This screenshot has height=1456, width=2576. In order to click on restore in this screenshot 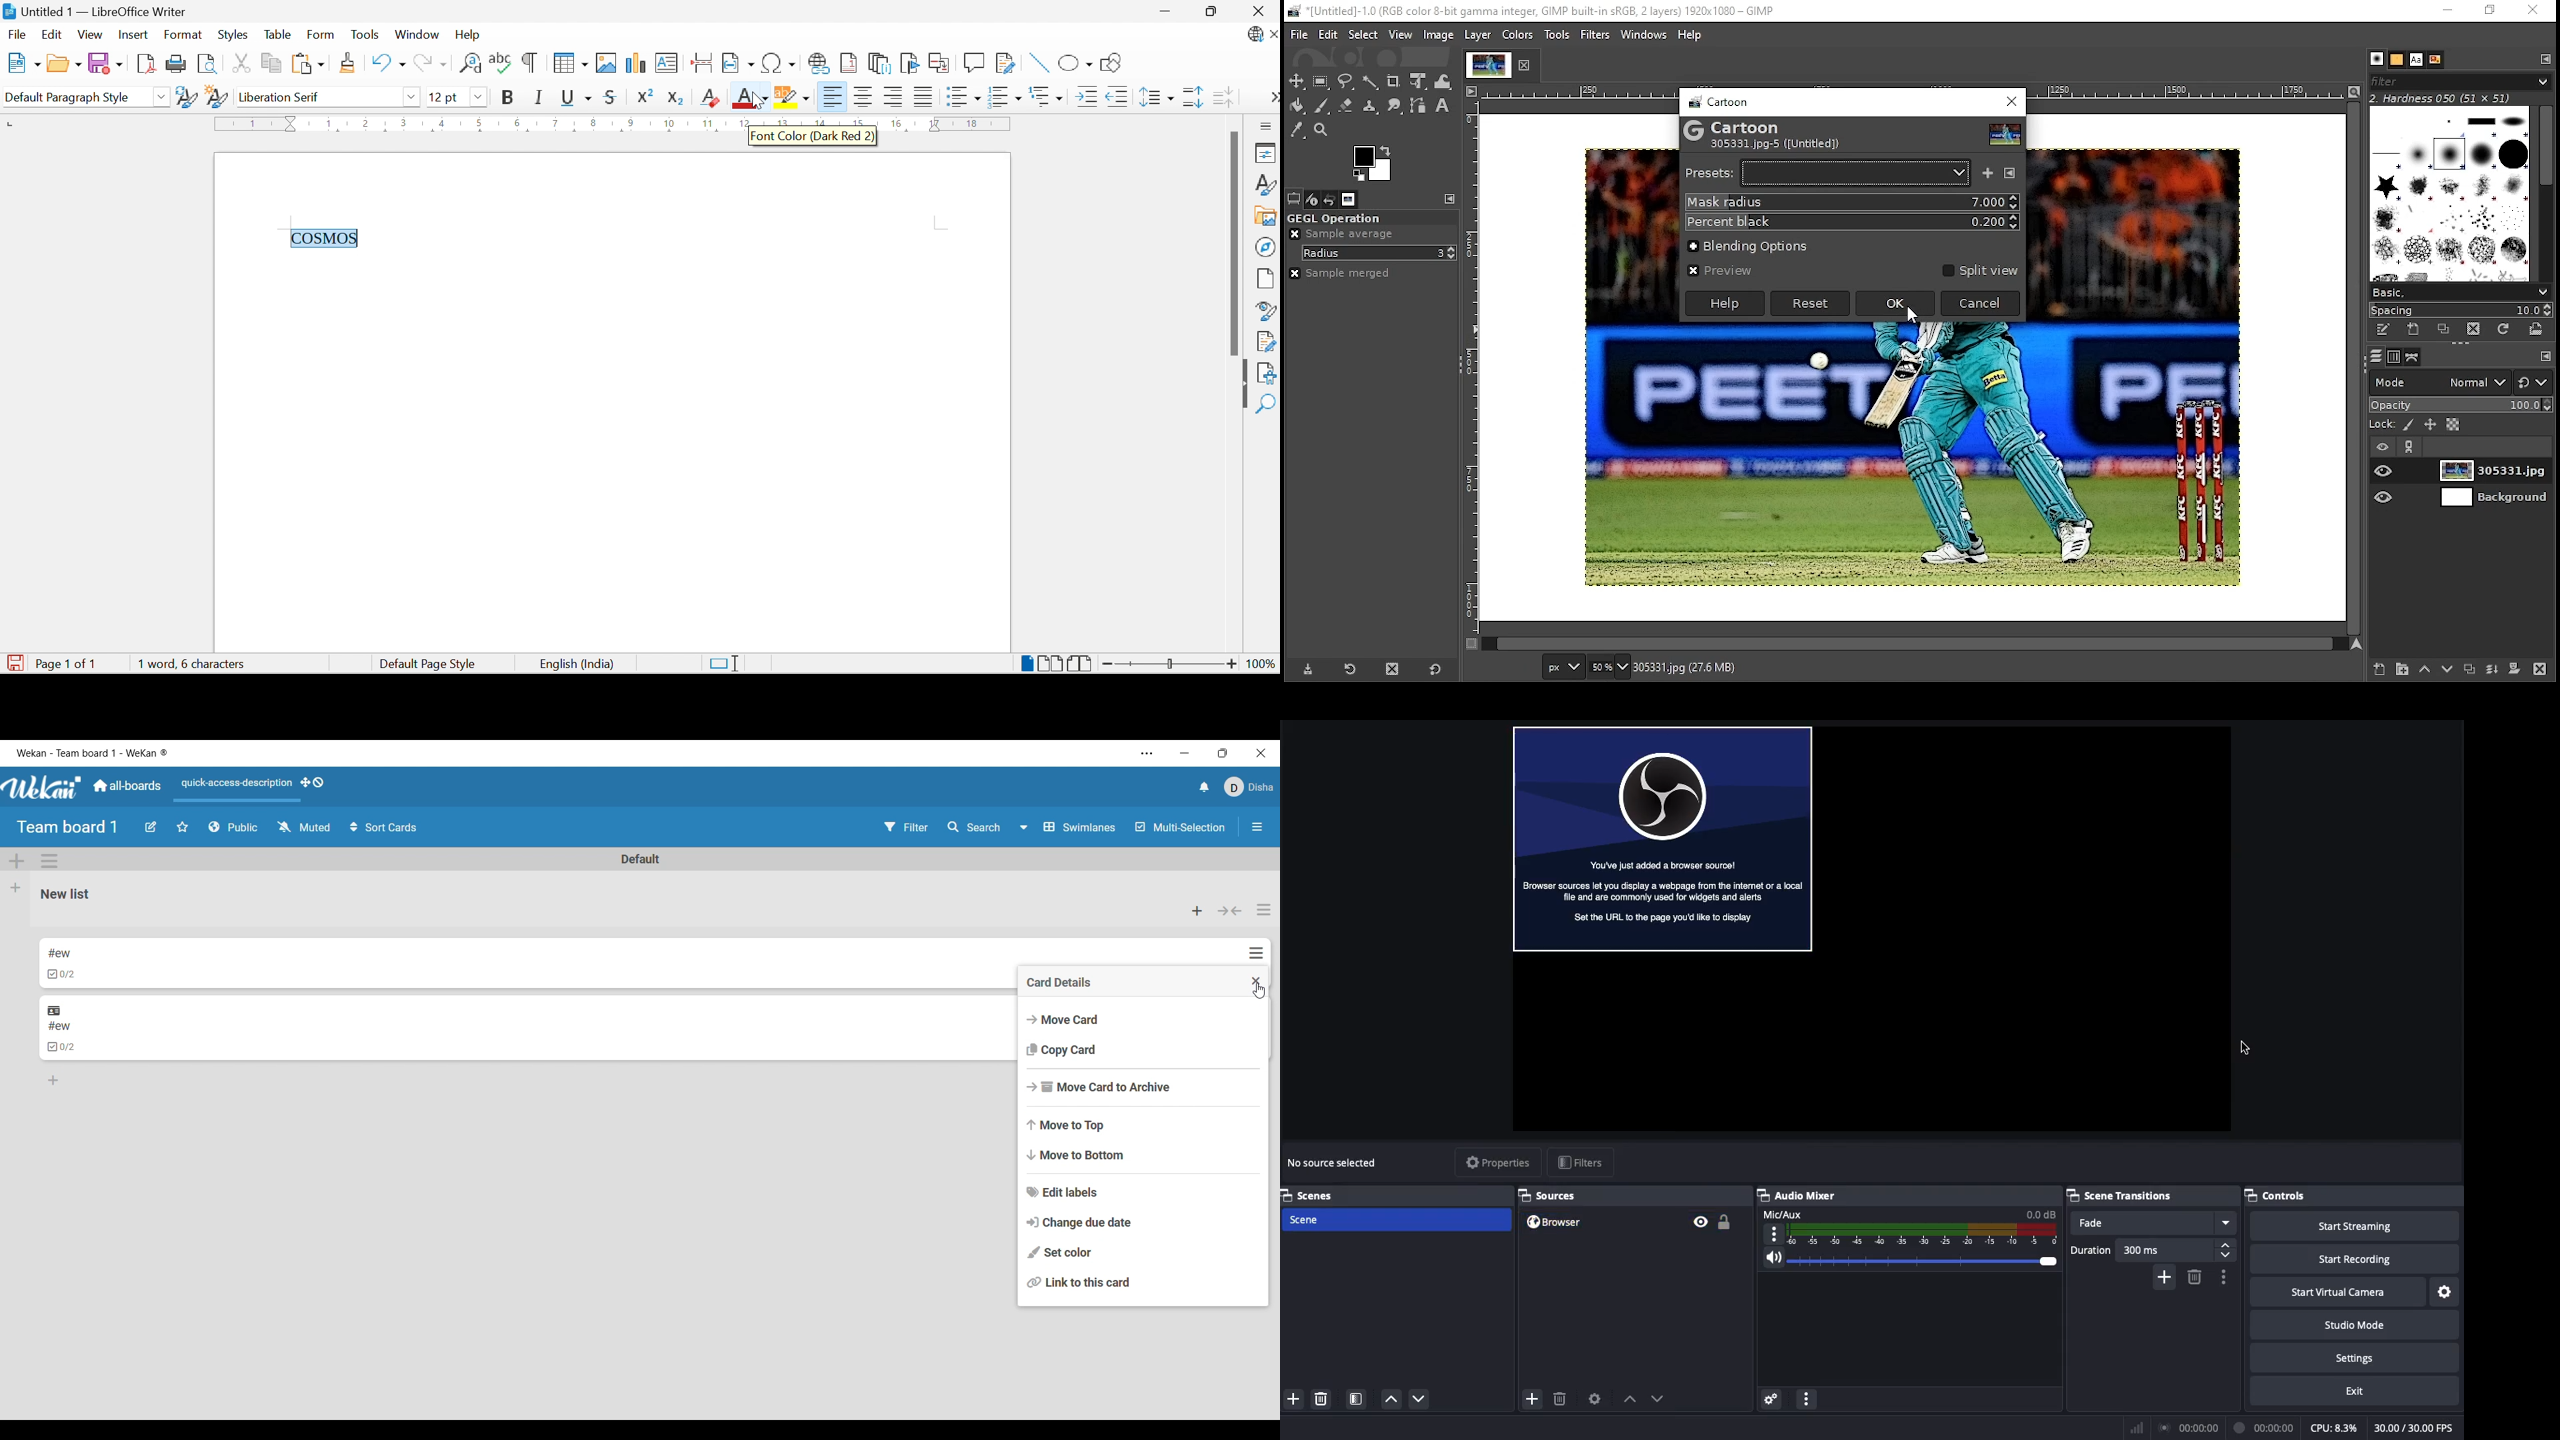, I will do `click(2488, 11)`.